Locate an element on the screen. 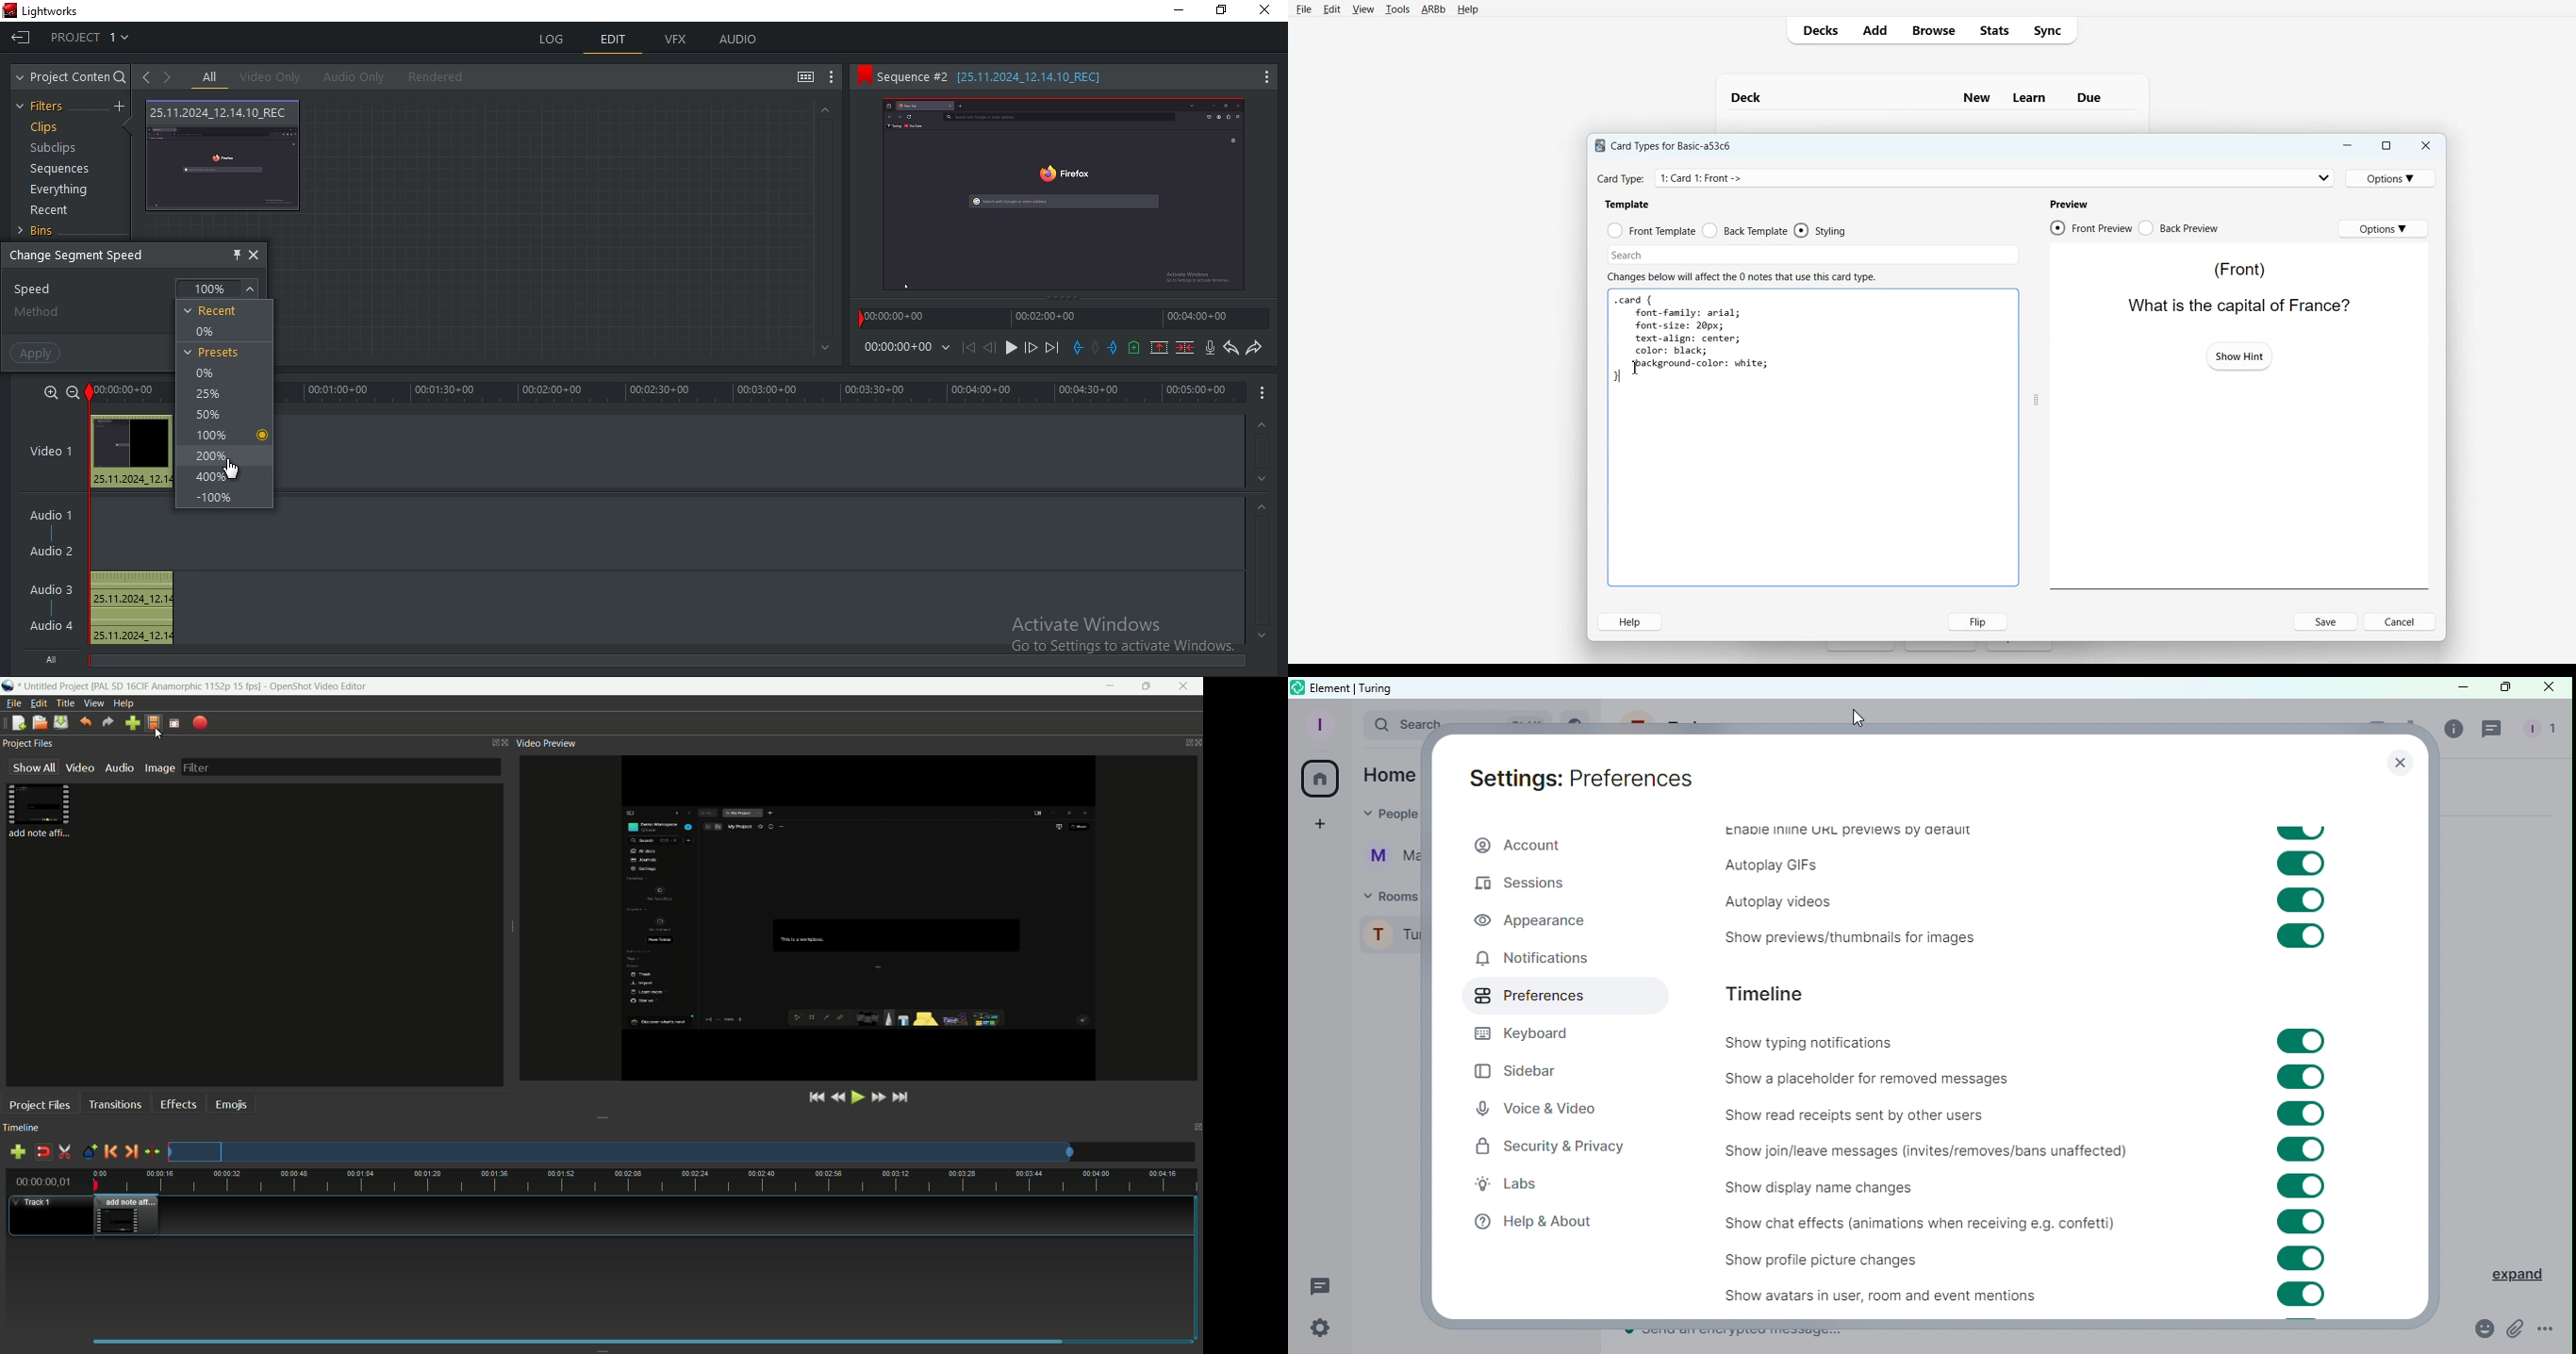  Template is located at coordinates (1628, 204).